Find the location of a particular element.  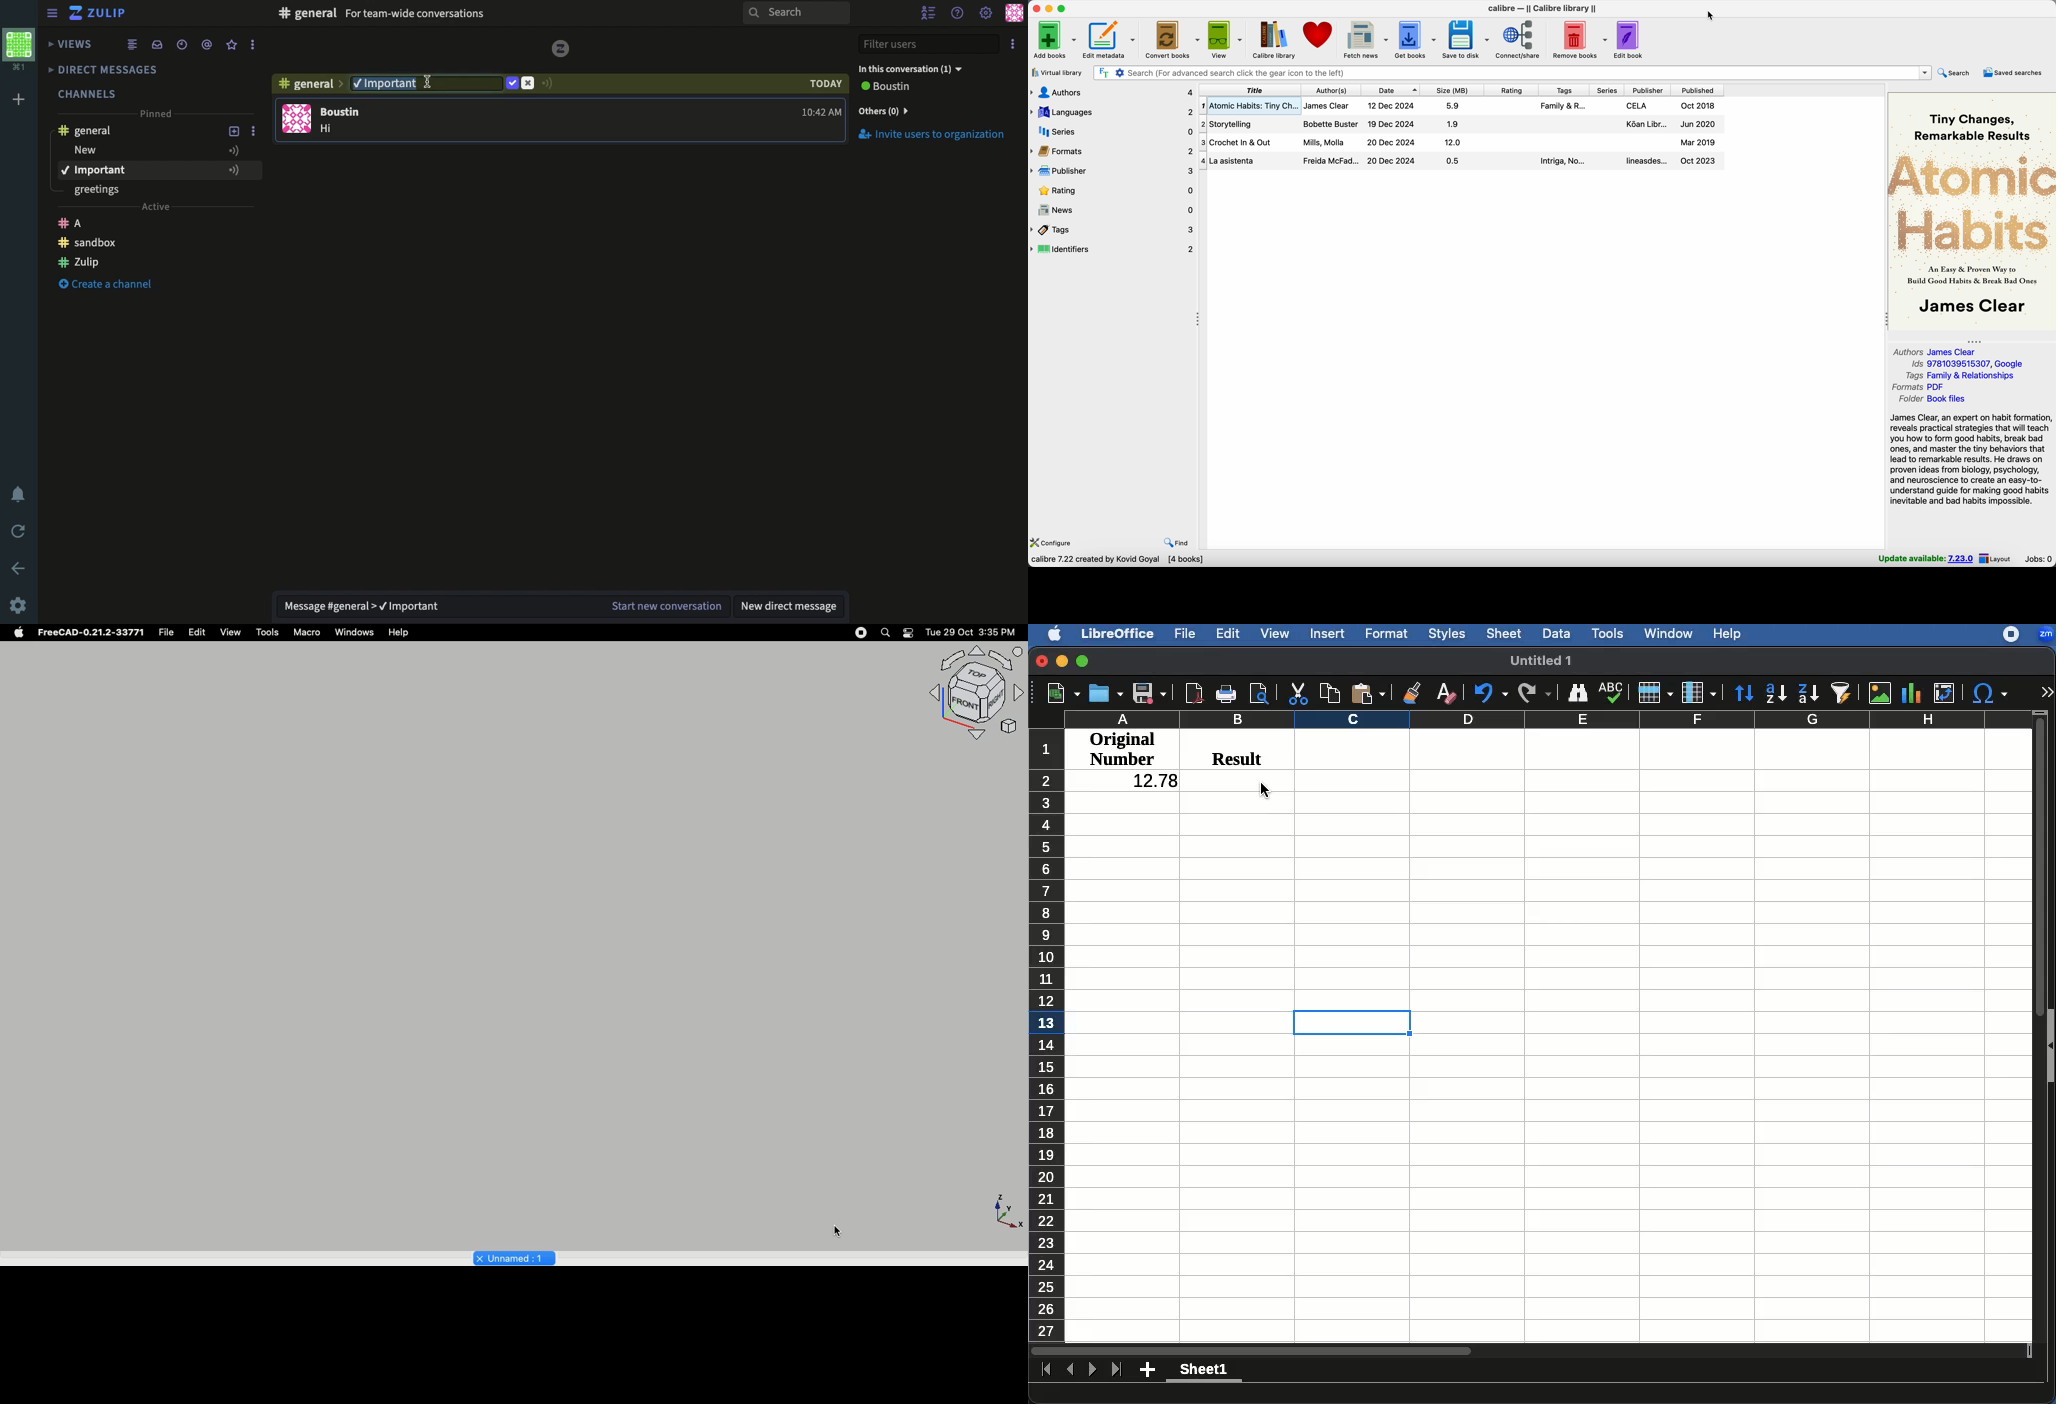

Column is located at coordinates (1699, 693).